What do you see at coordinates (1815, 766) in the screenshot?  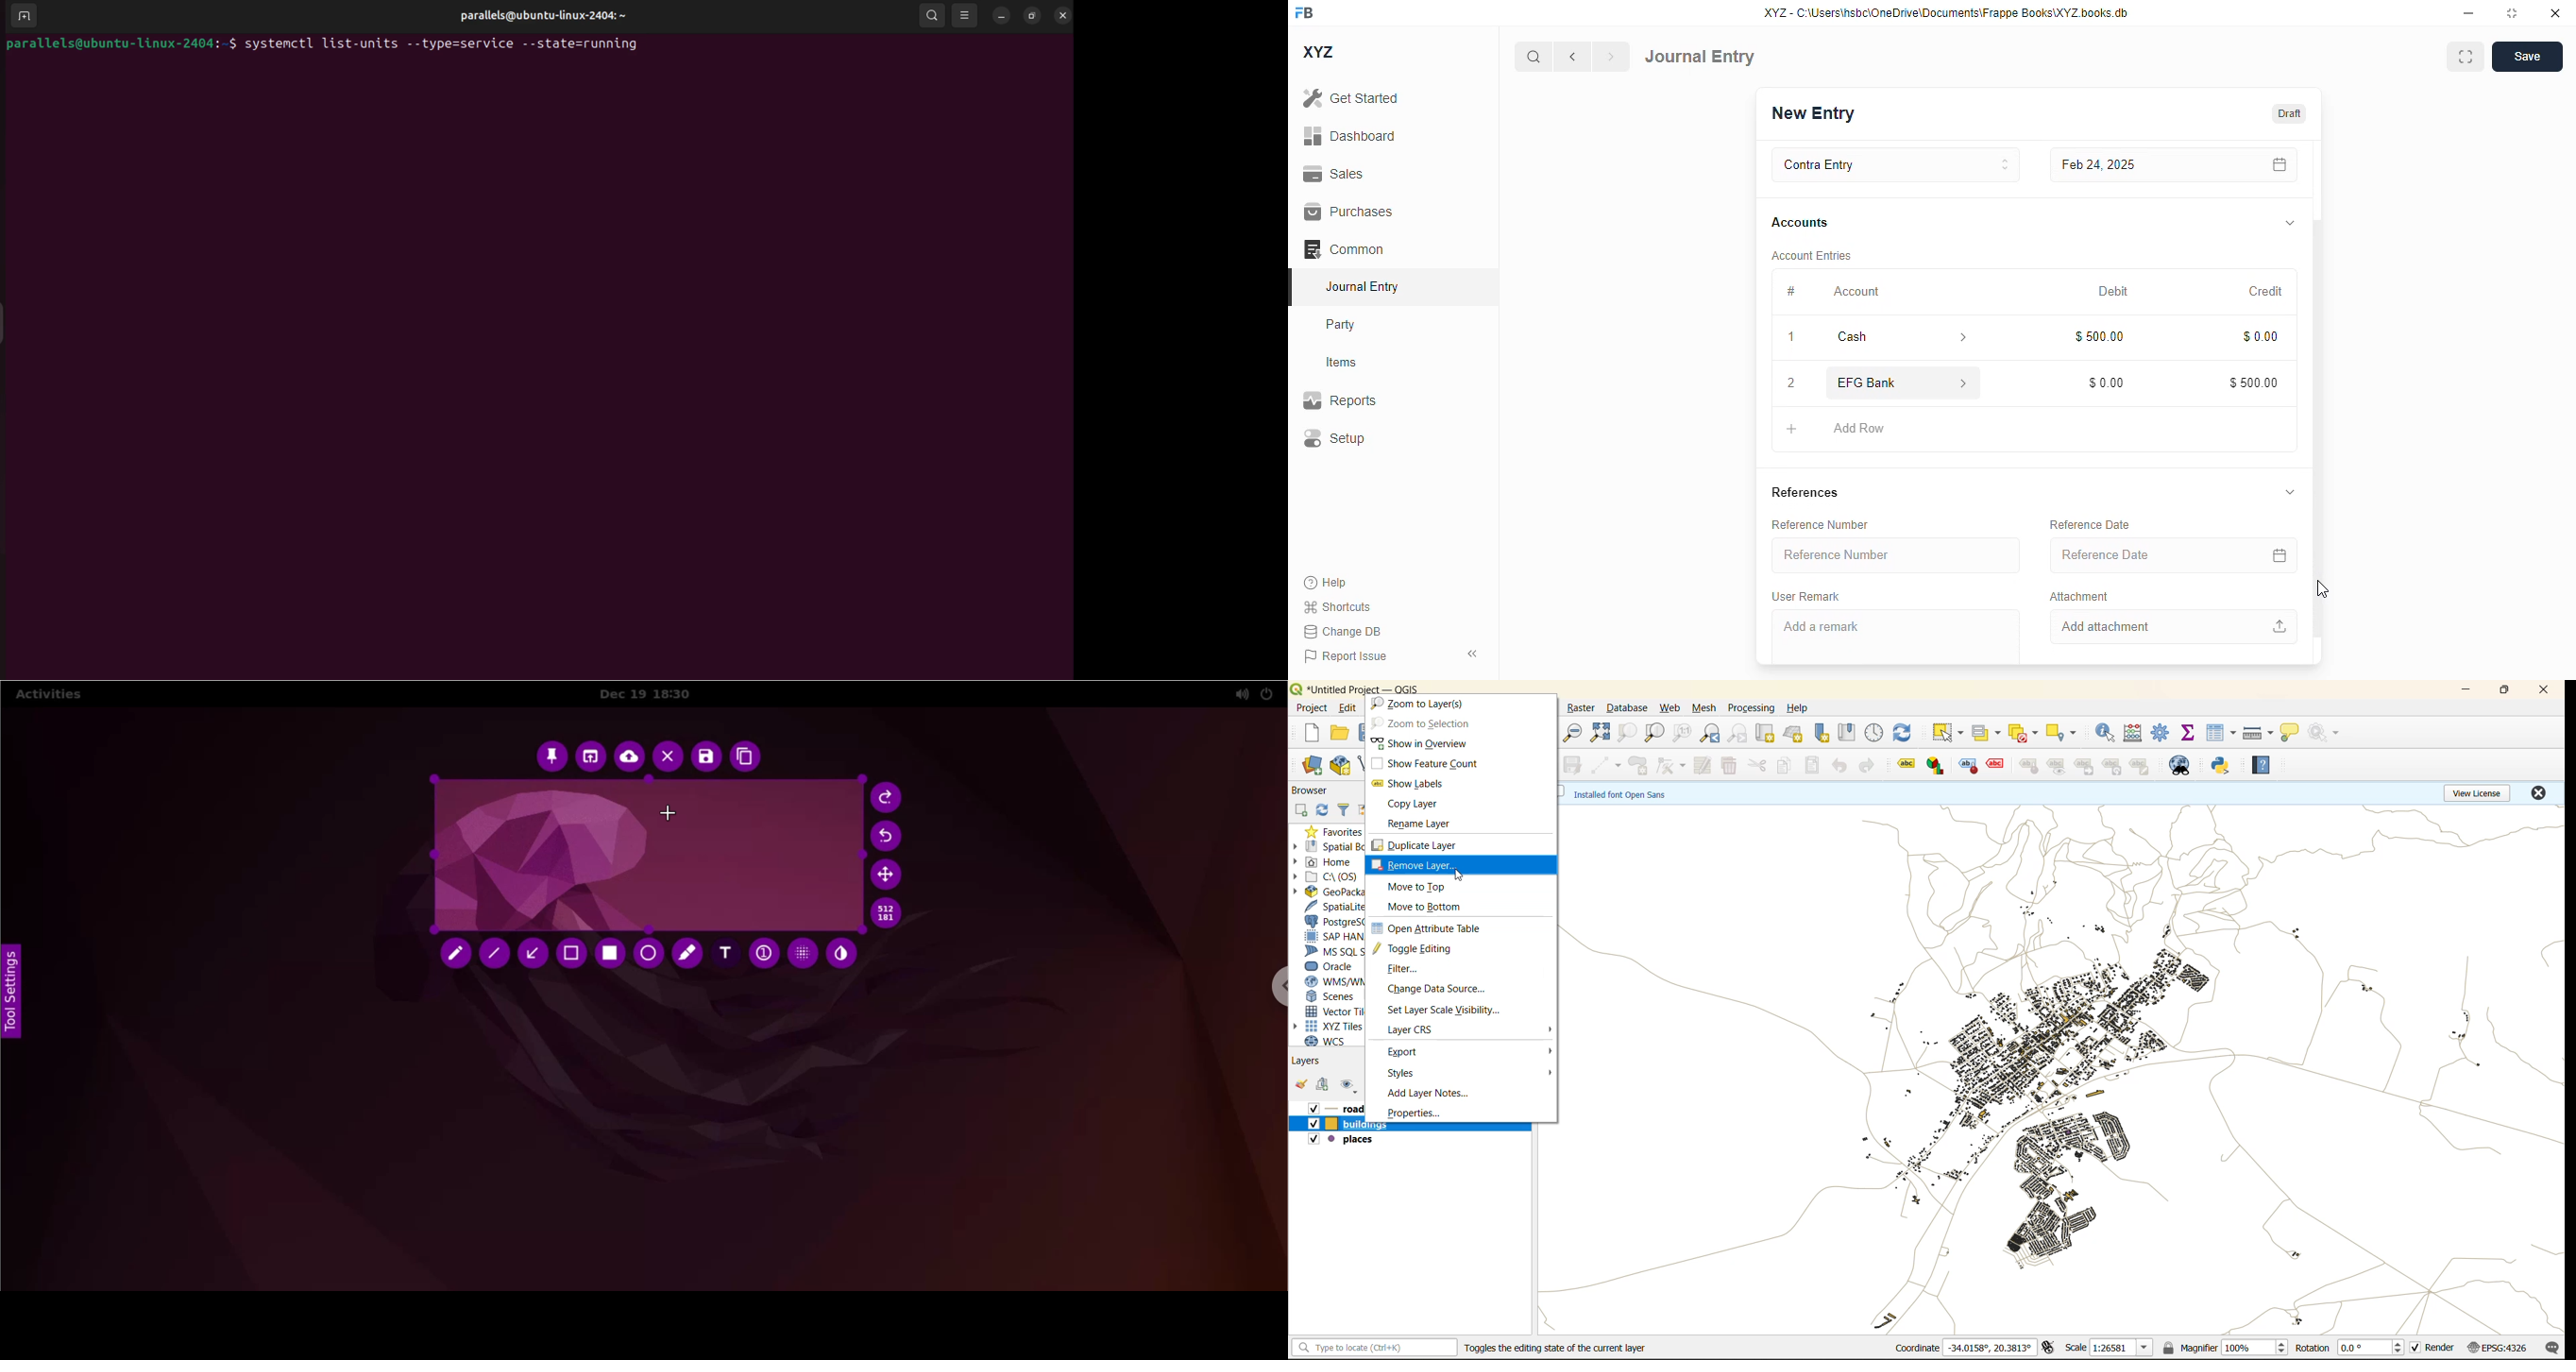 I see `paste` at bounding box center [1815, 766].